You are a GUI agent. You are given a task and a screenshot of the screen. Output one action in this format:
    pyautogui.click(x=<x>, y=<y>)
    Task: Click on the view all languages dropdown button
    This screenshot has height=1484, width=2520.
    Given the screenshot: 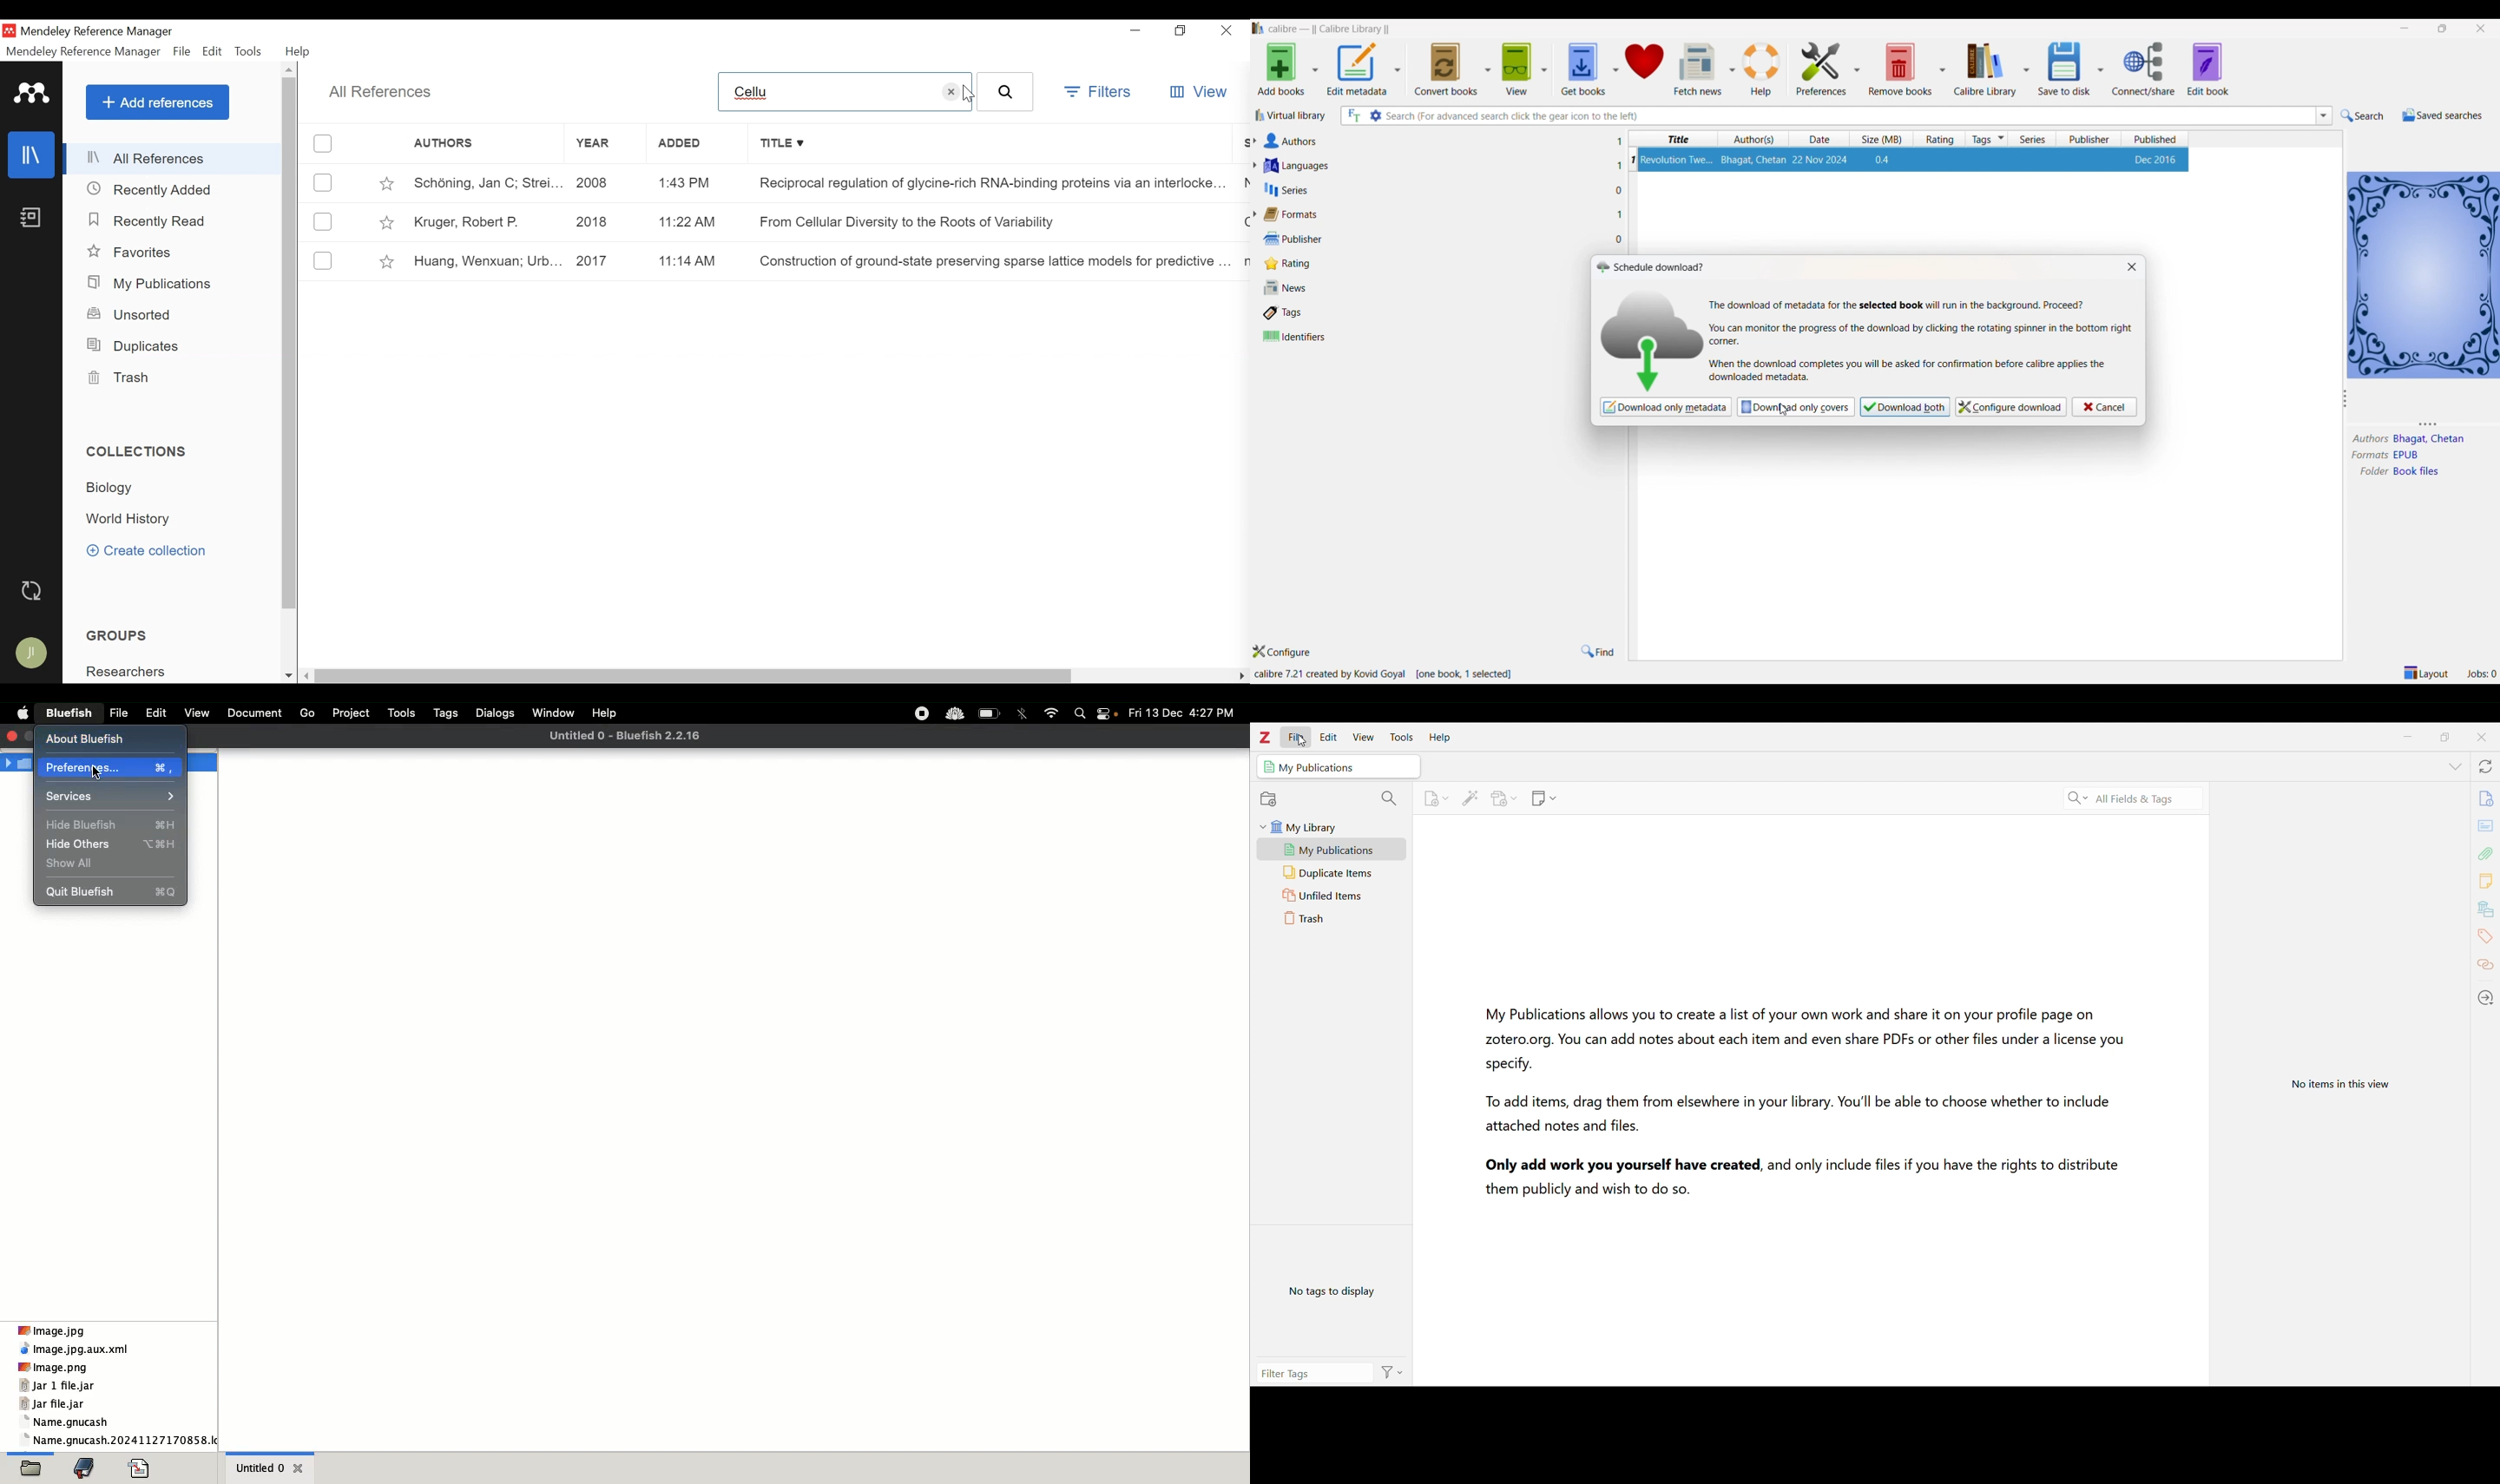 What is the action you would take?
    pyautogui.click(x=1258, y=165)
    